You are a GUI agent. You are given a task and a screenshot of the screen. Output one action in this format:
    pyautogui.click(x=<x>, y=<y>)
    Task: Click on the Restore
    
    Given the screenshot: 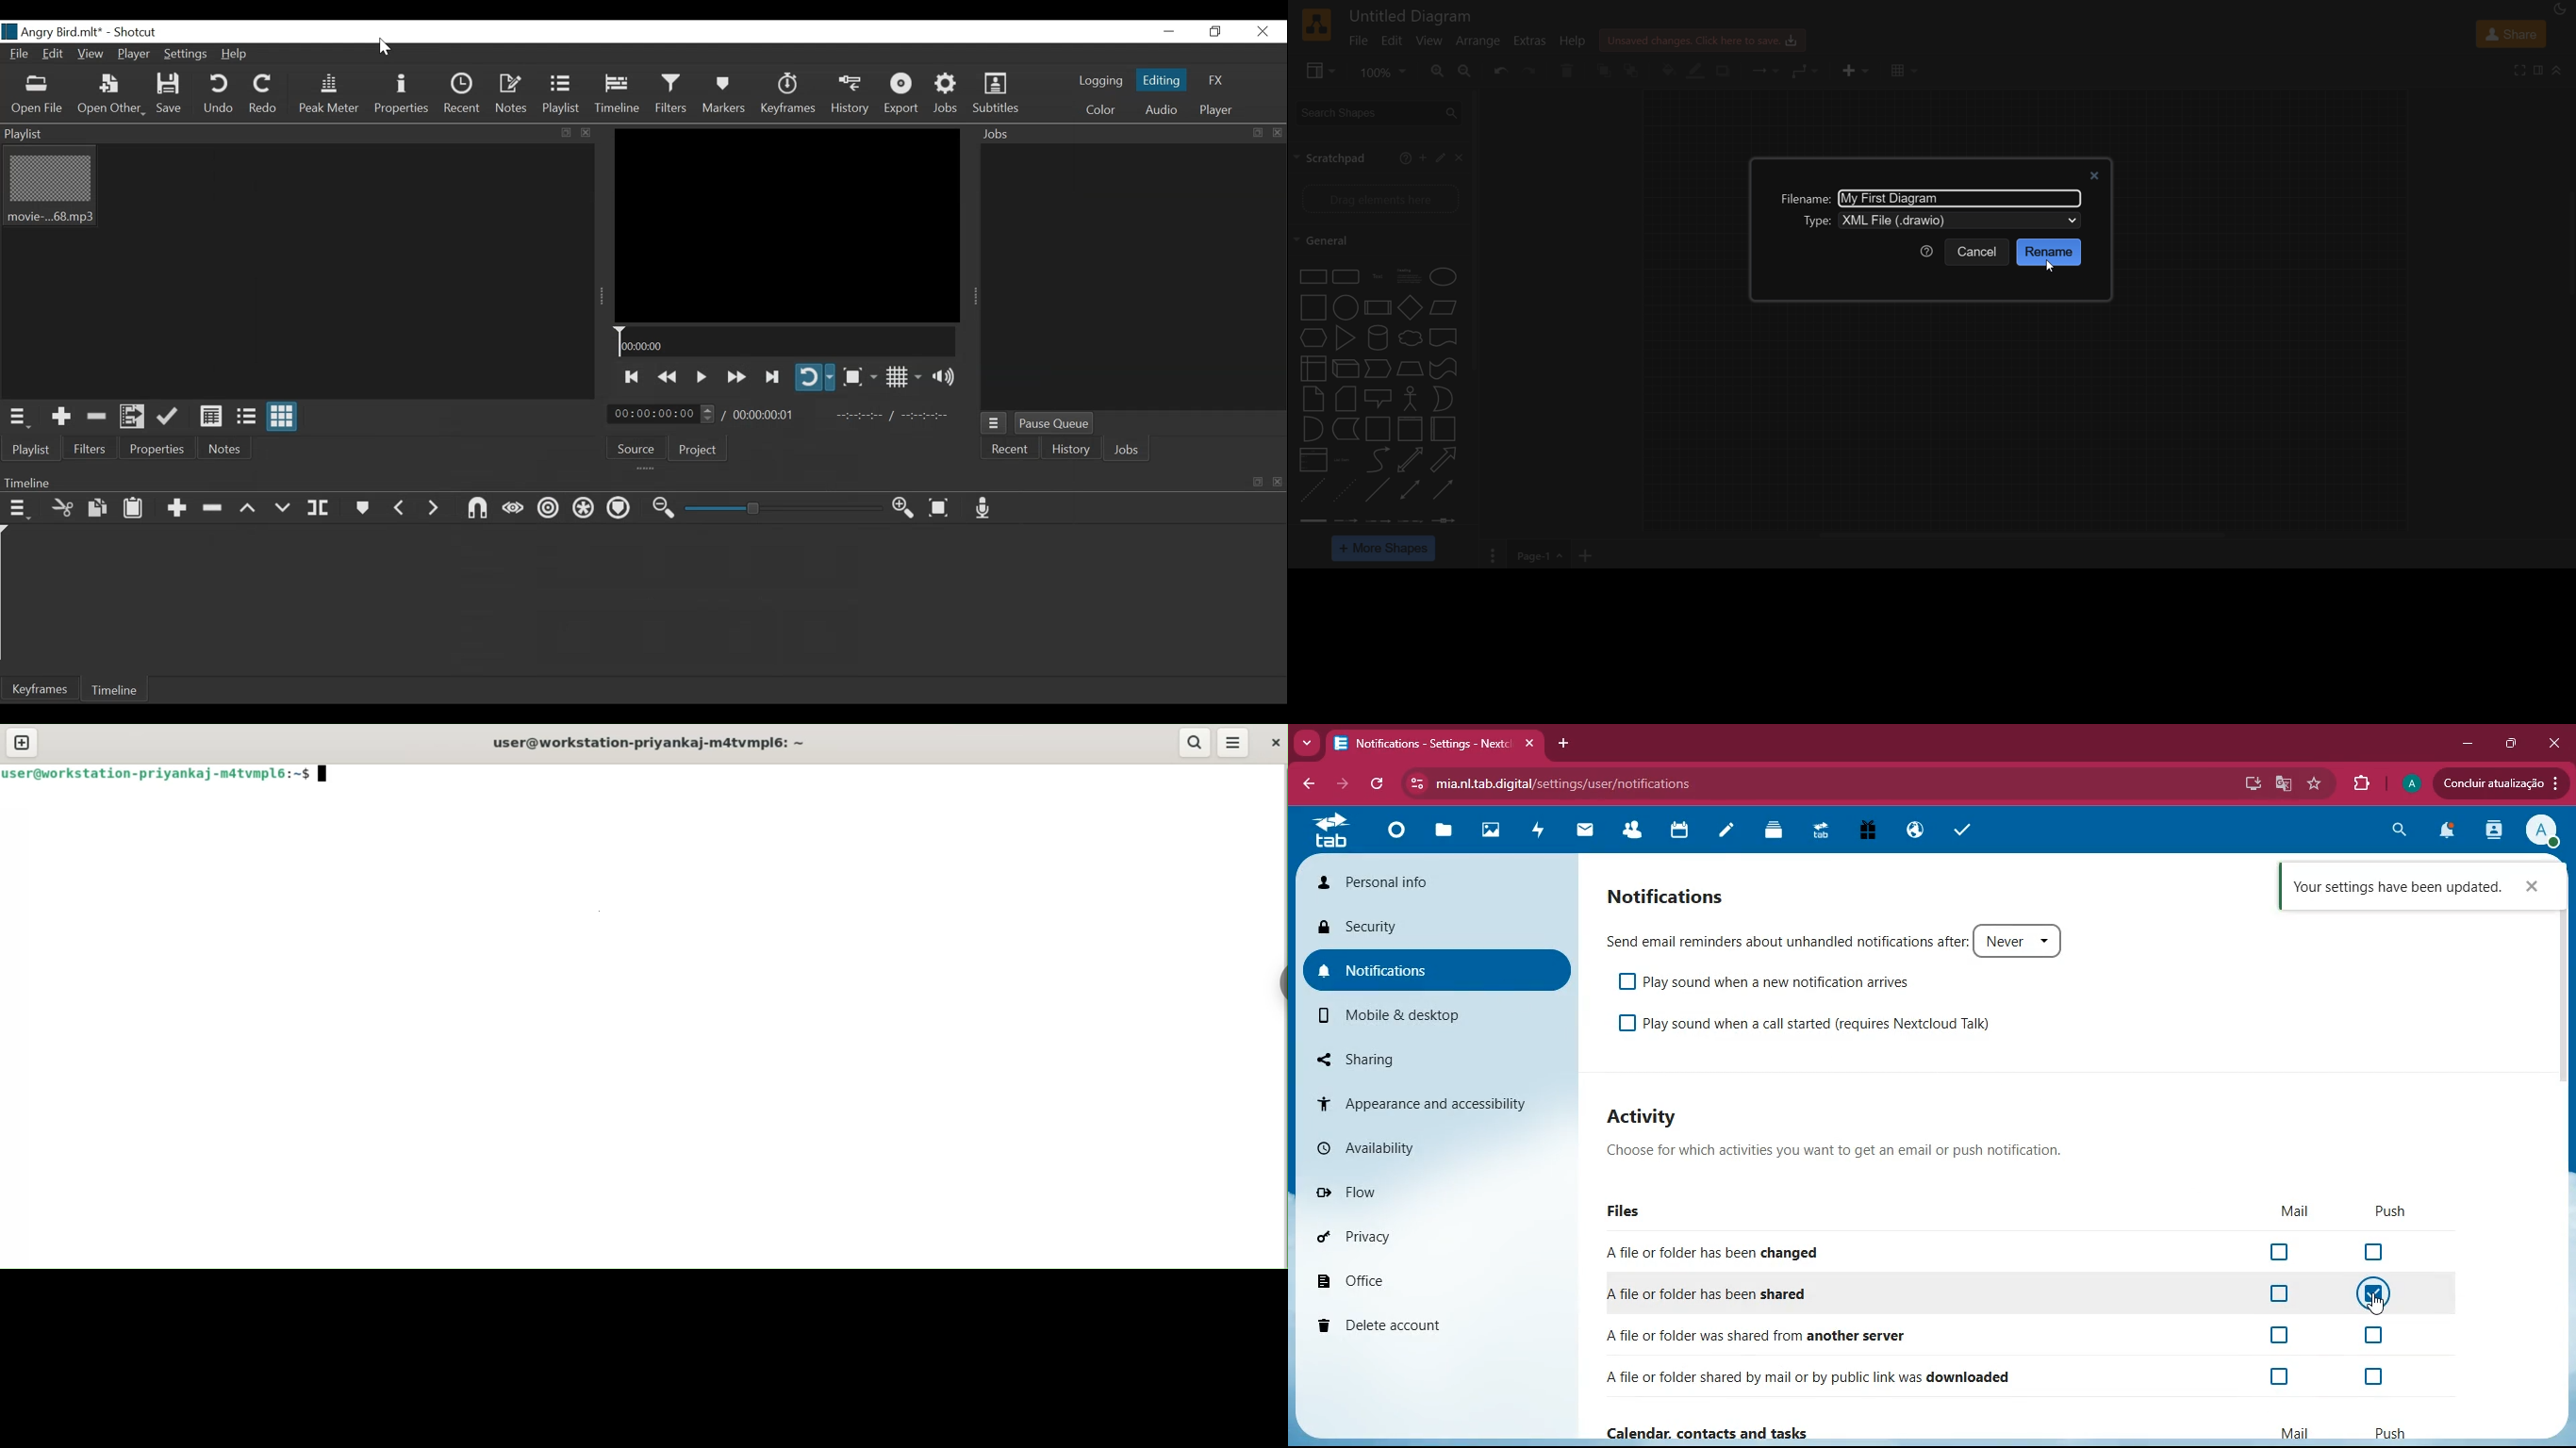 What is the action you would take?
    pyautogui.click(x=1216, y=32)
    